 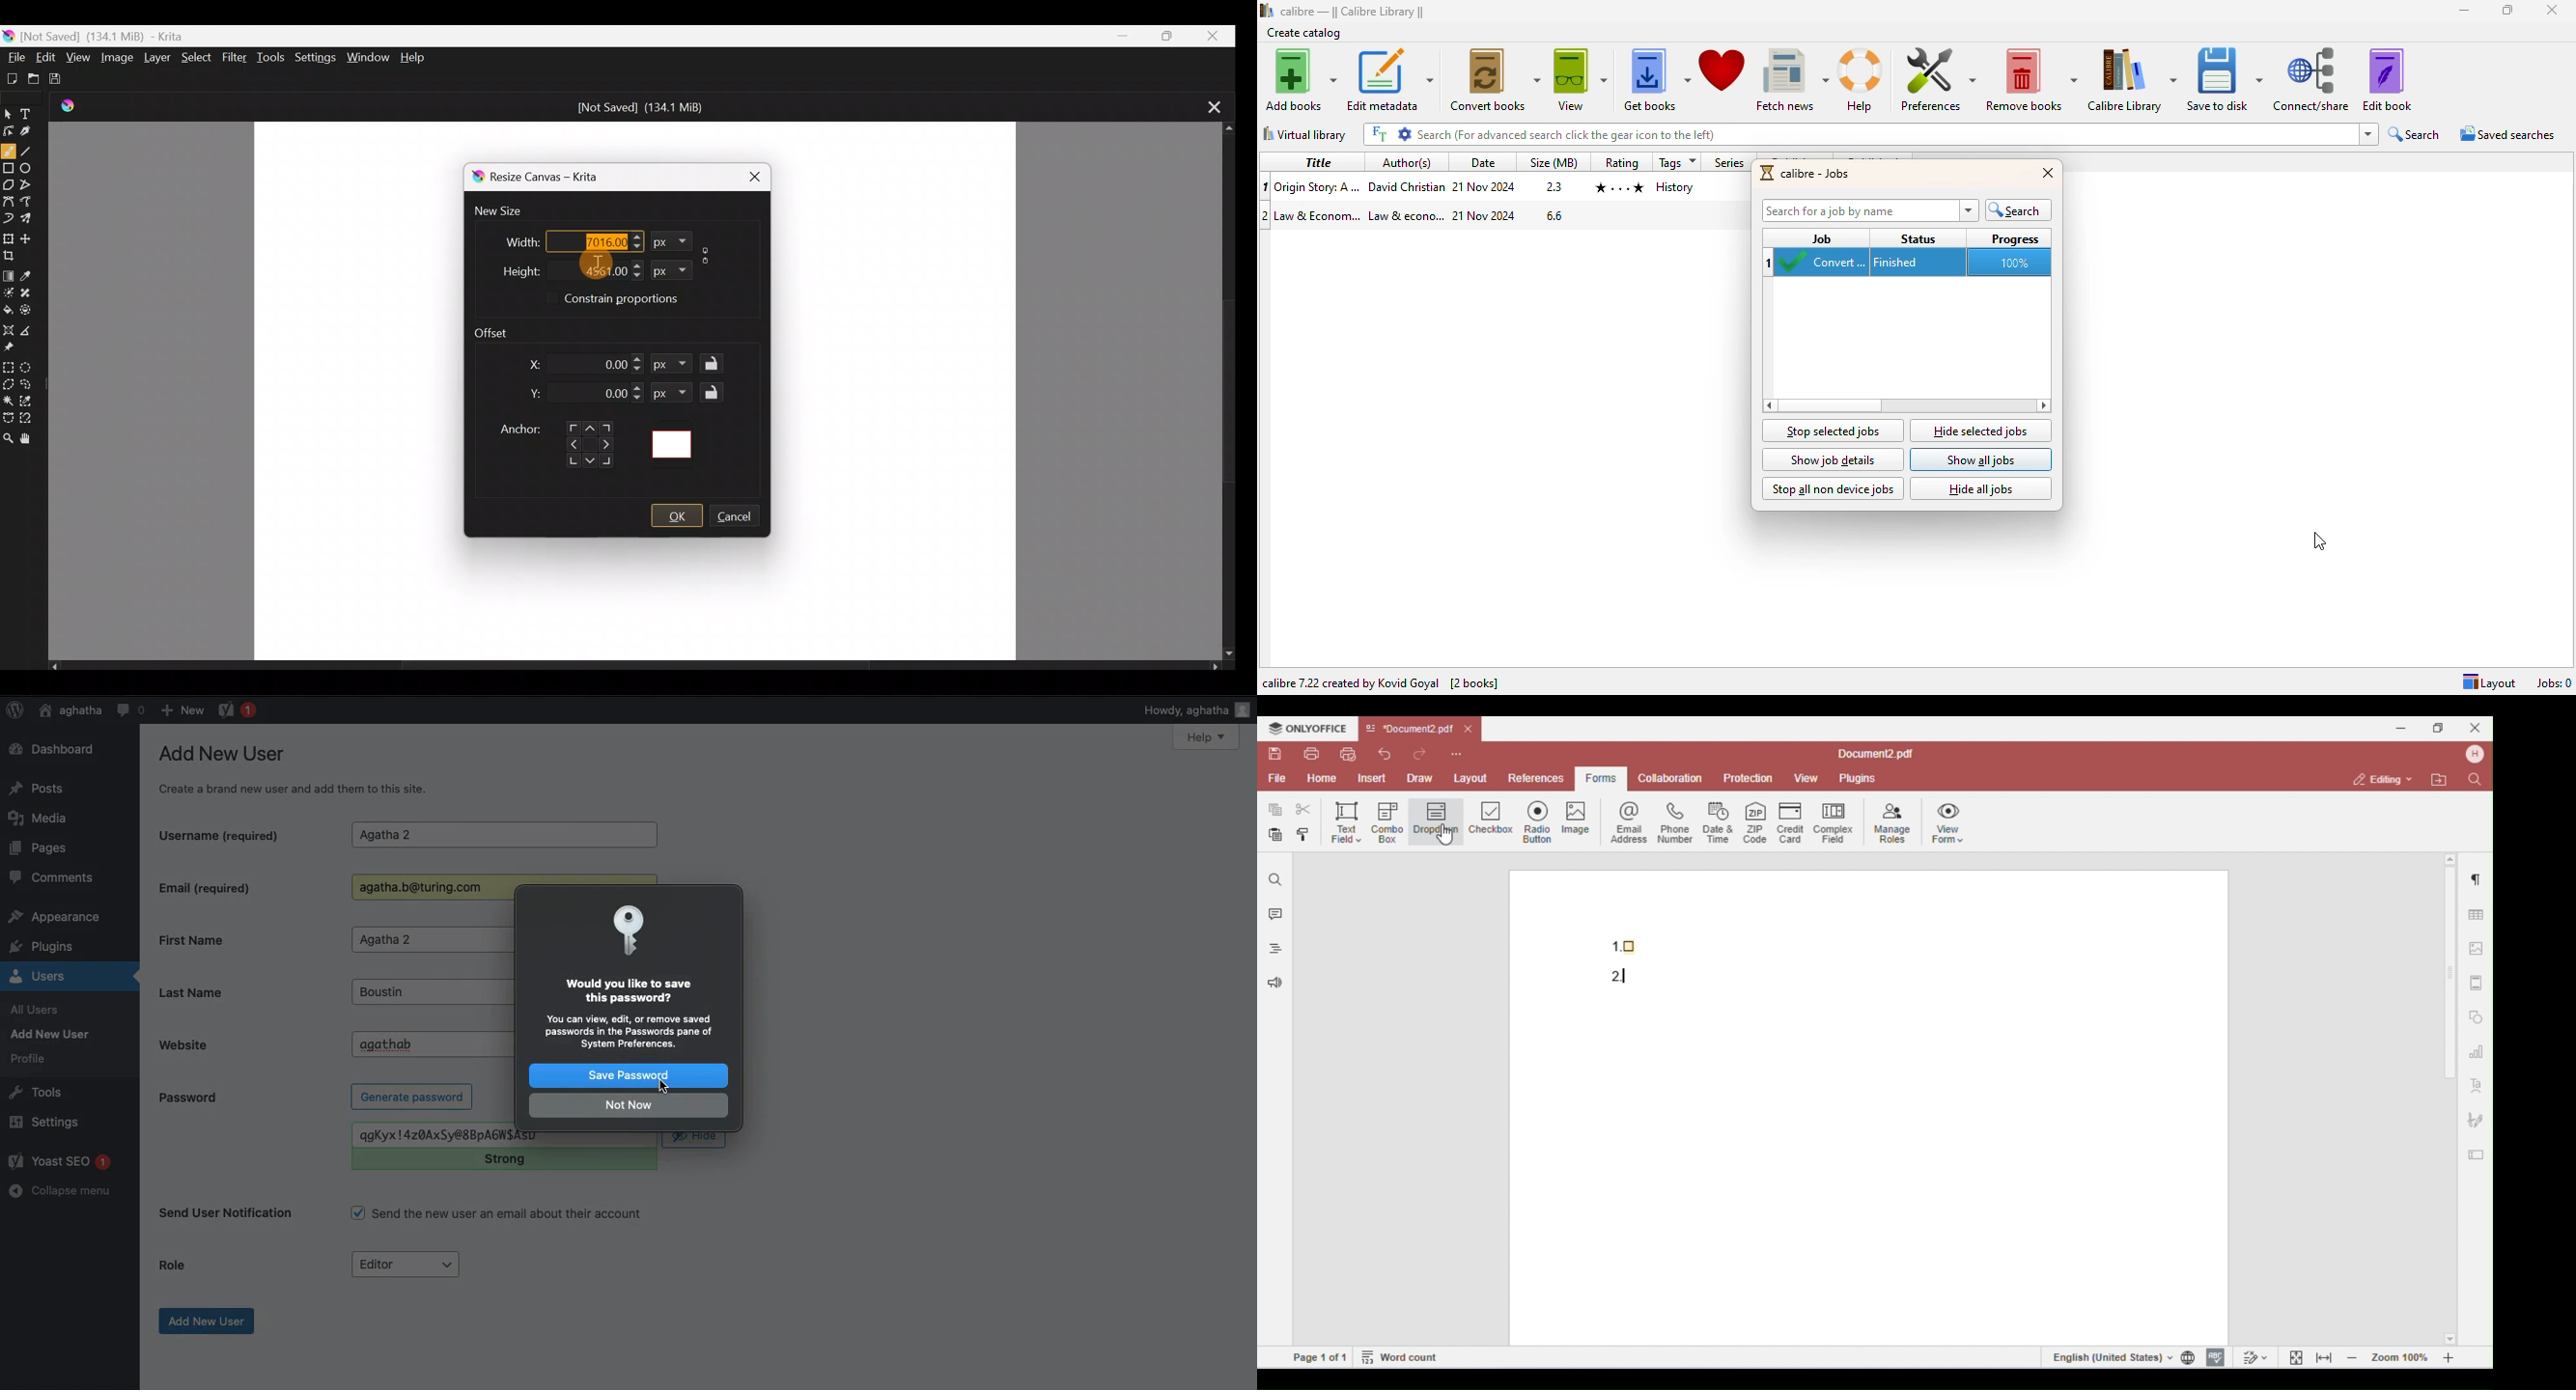 I want to click on Select shapes tool, so click(x=9, y=111).